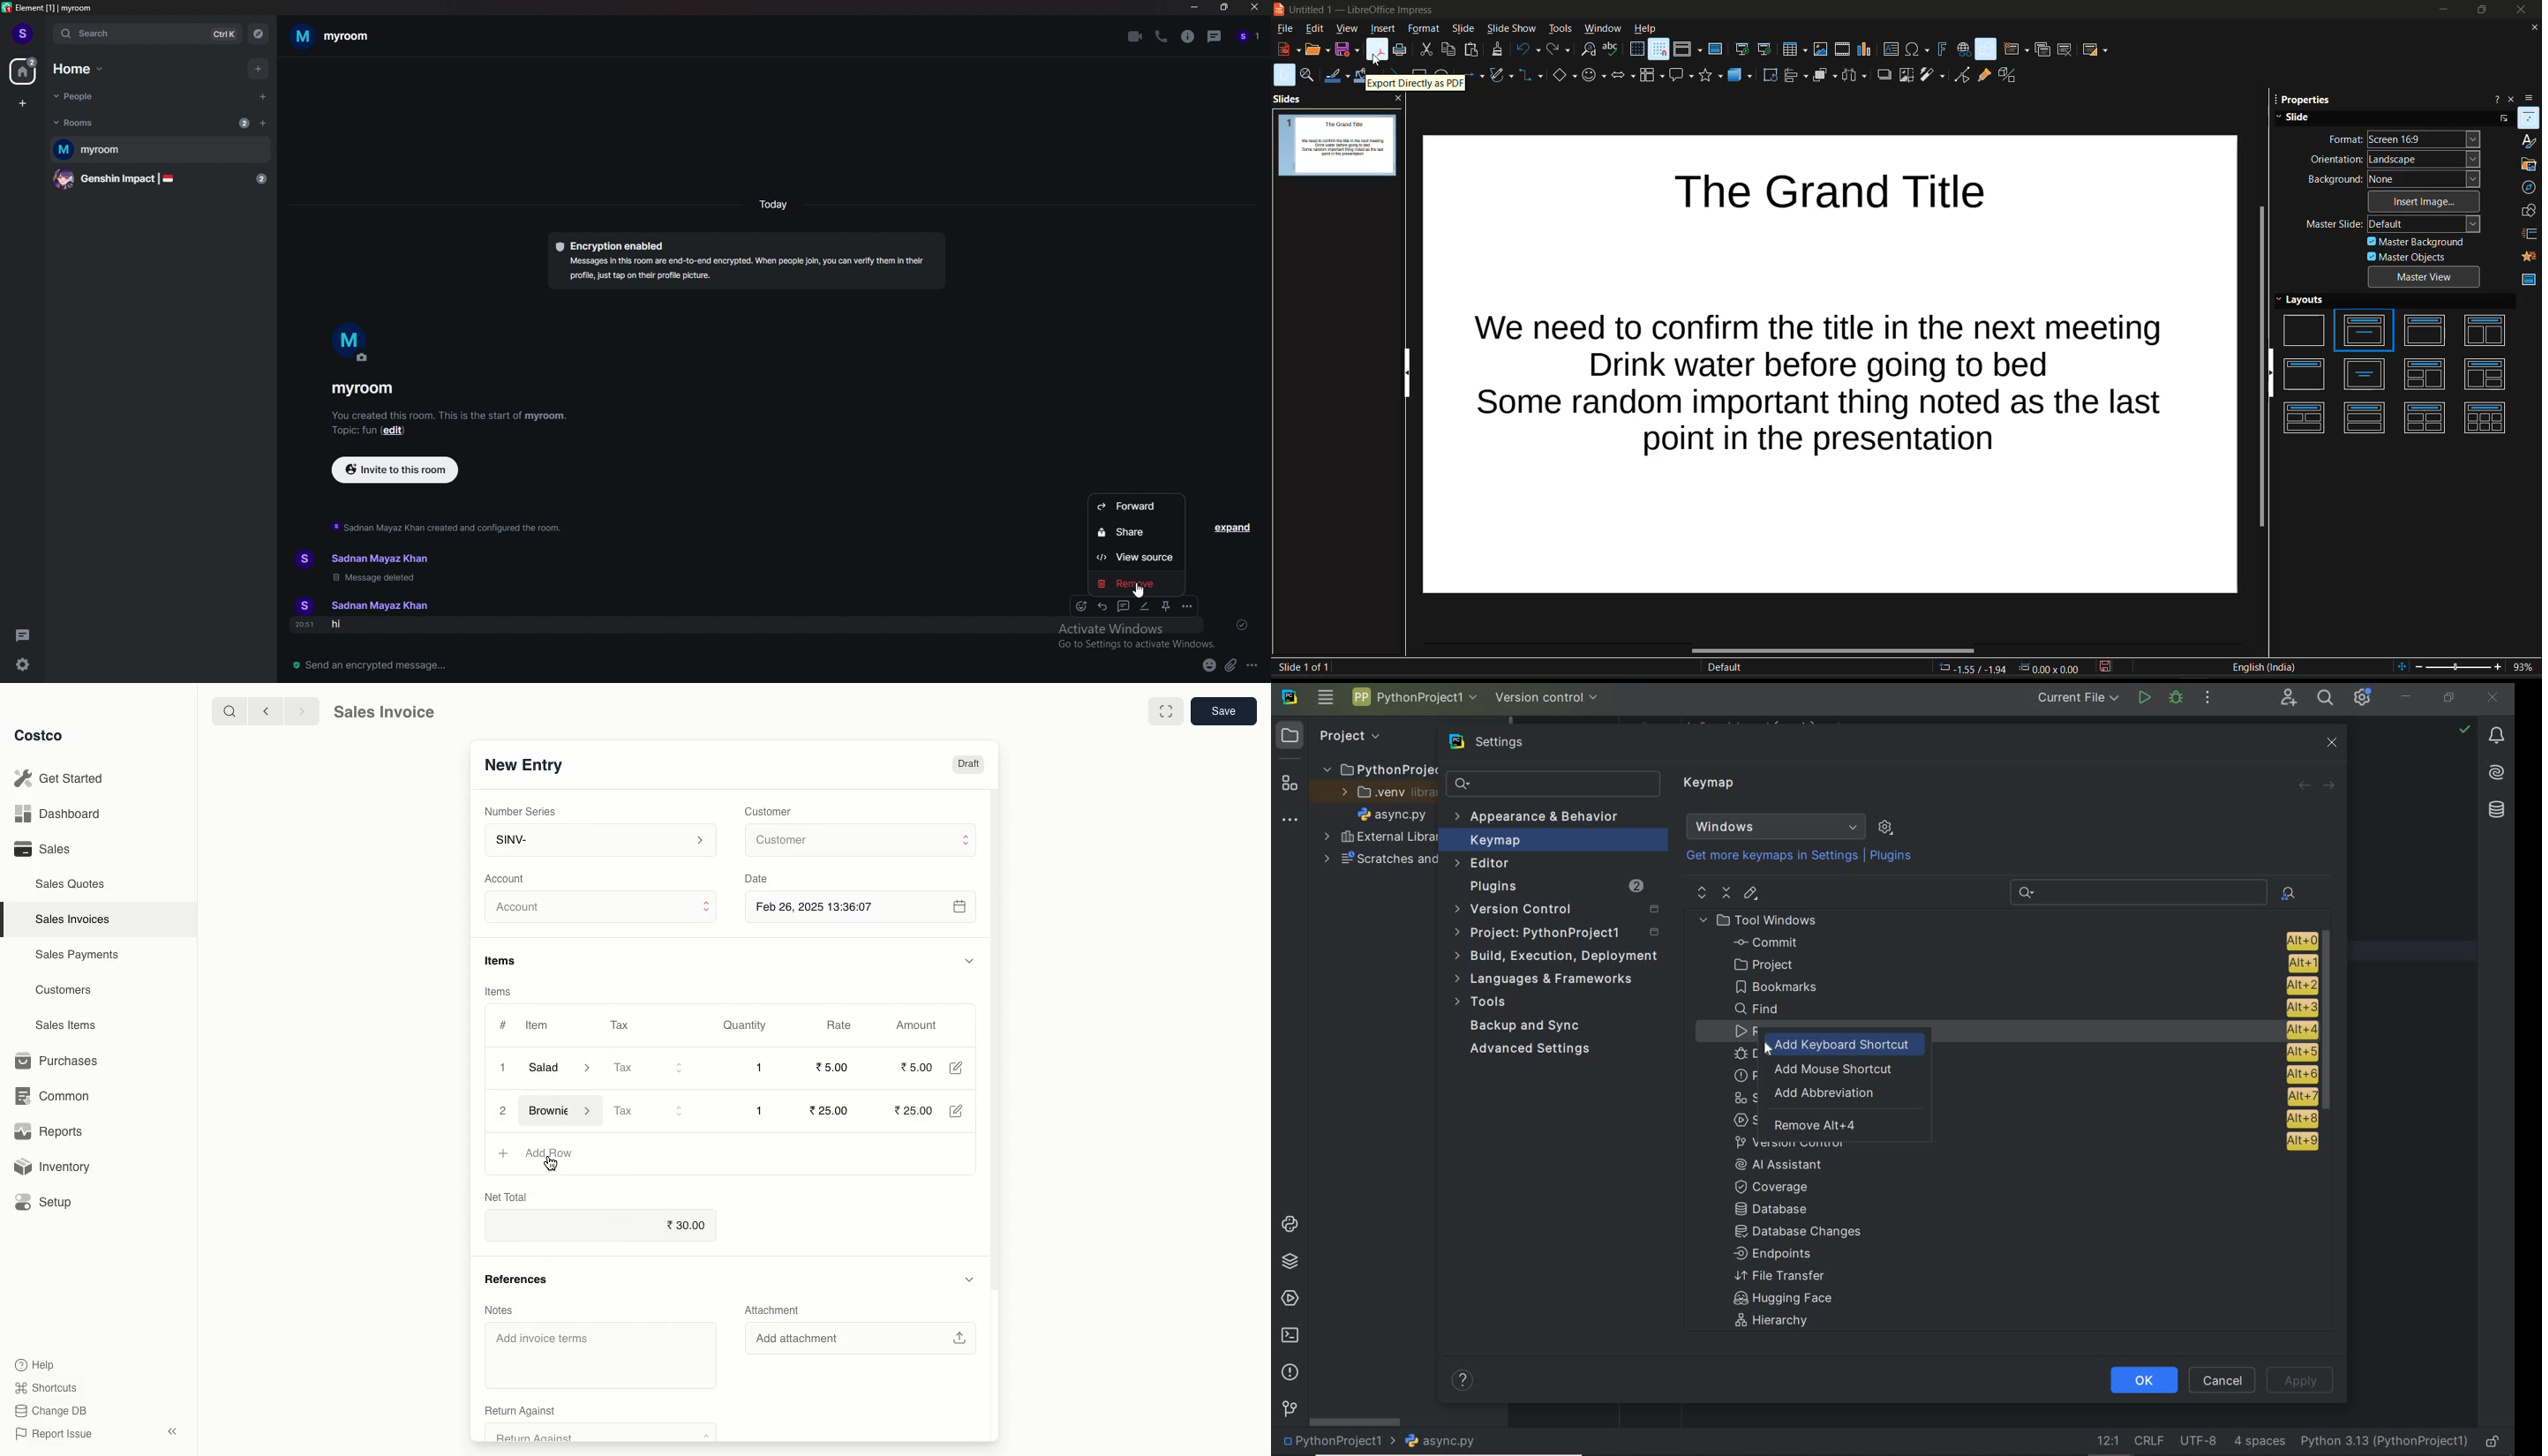  Describe the element at coordinates (2042, 50) in the screenshot. I see `duplicate slide` at that location.